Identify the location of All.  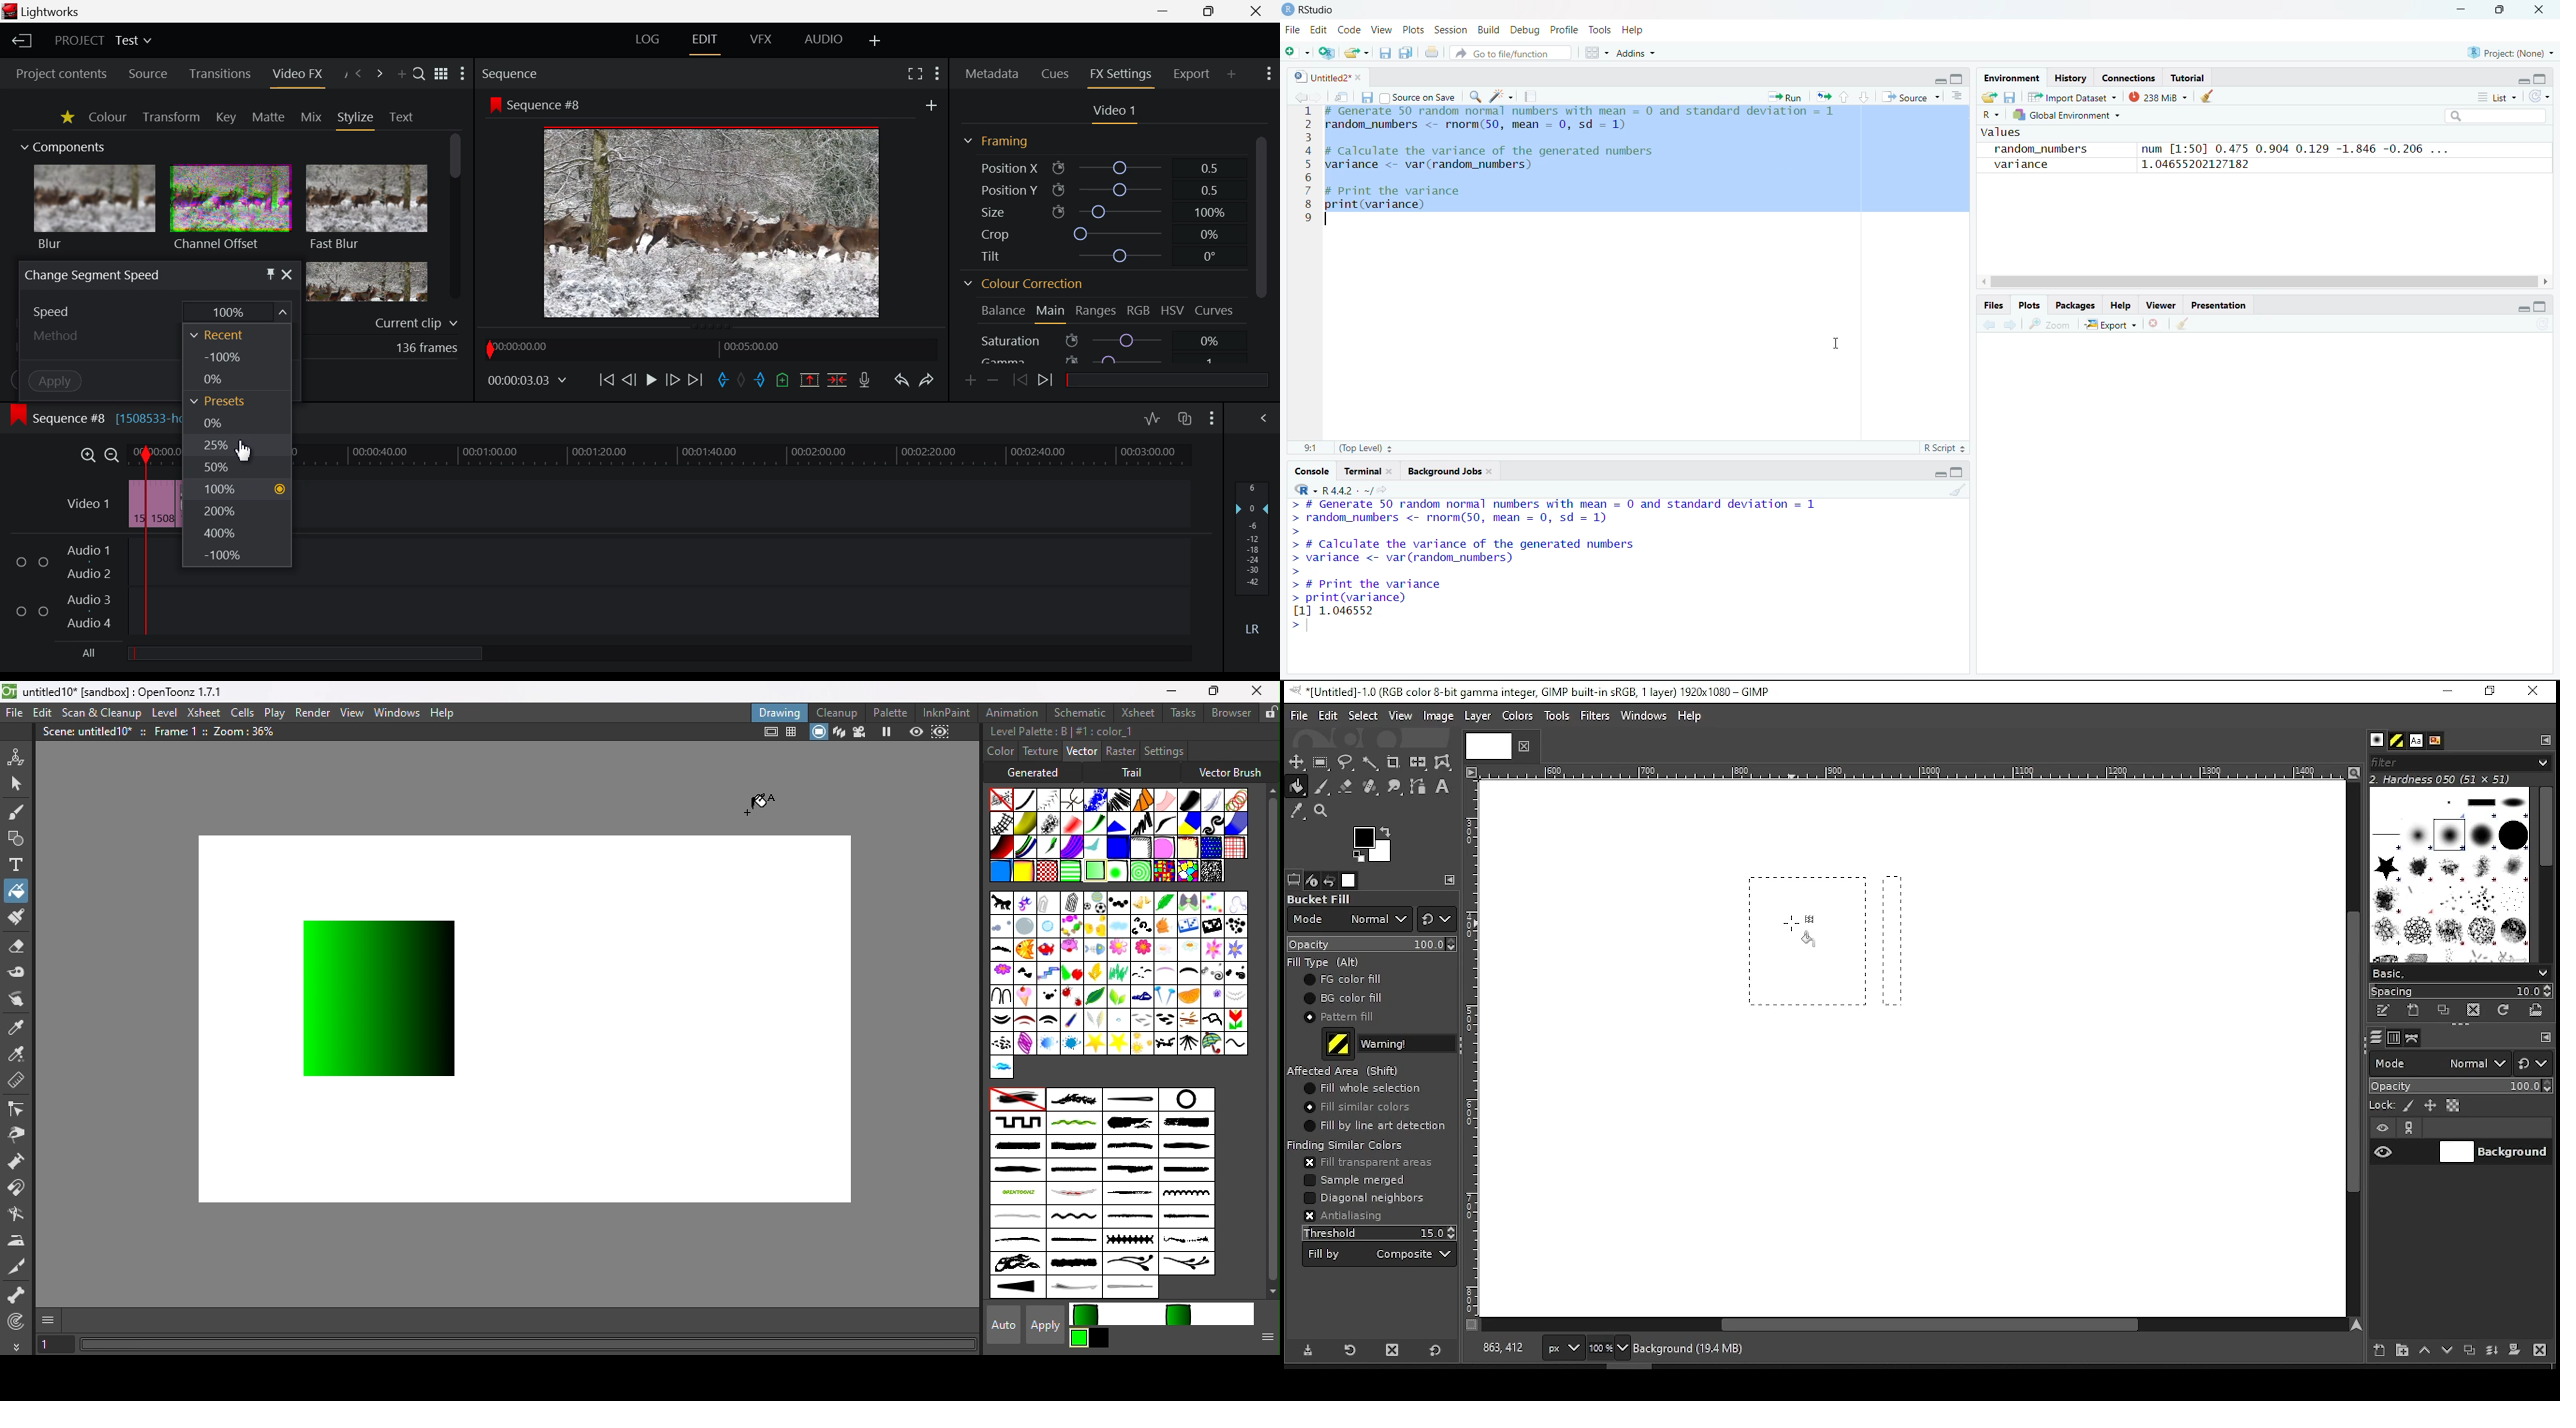
(291, 655).